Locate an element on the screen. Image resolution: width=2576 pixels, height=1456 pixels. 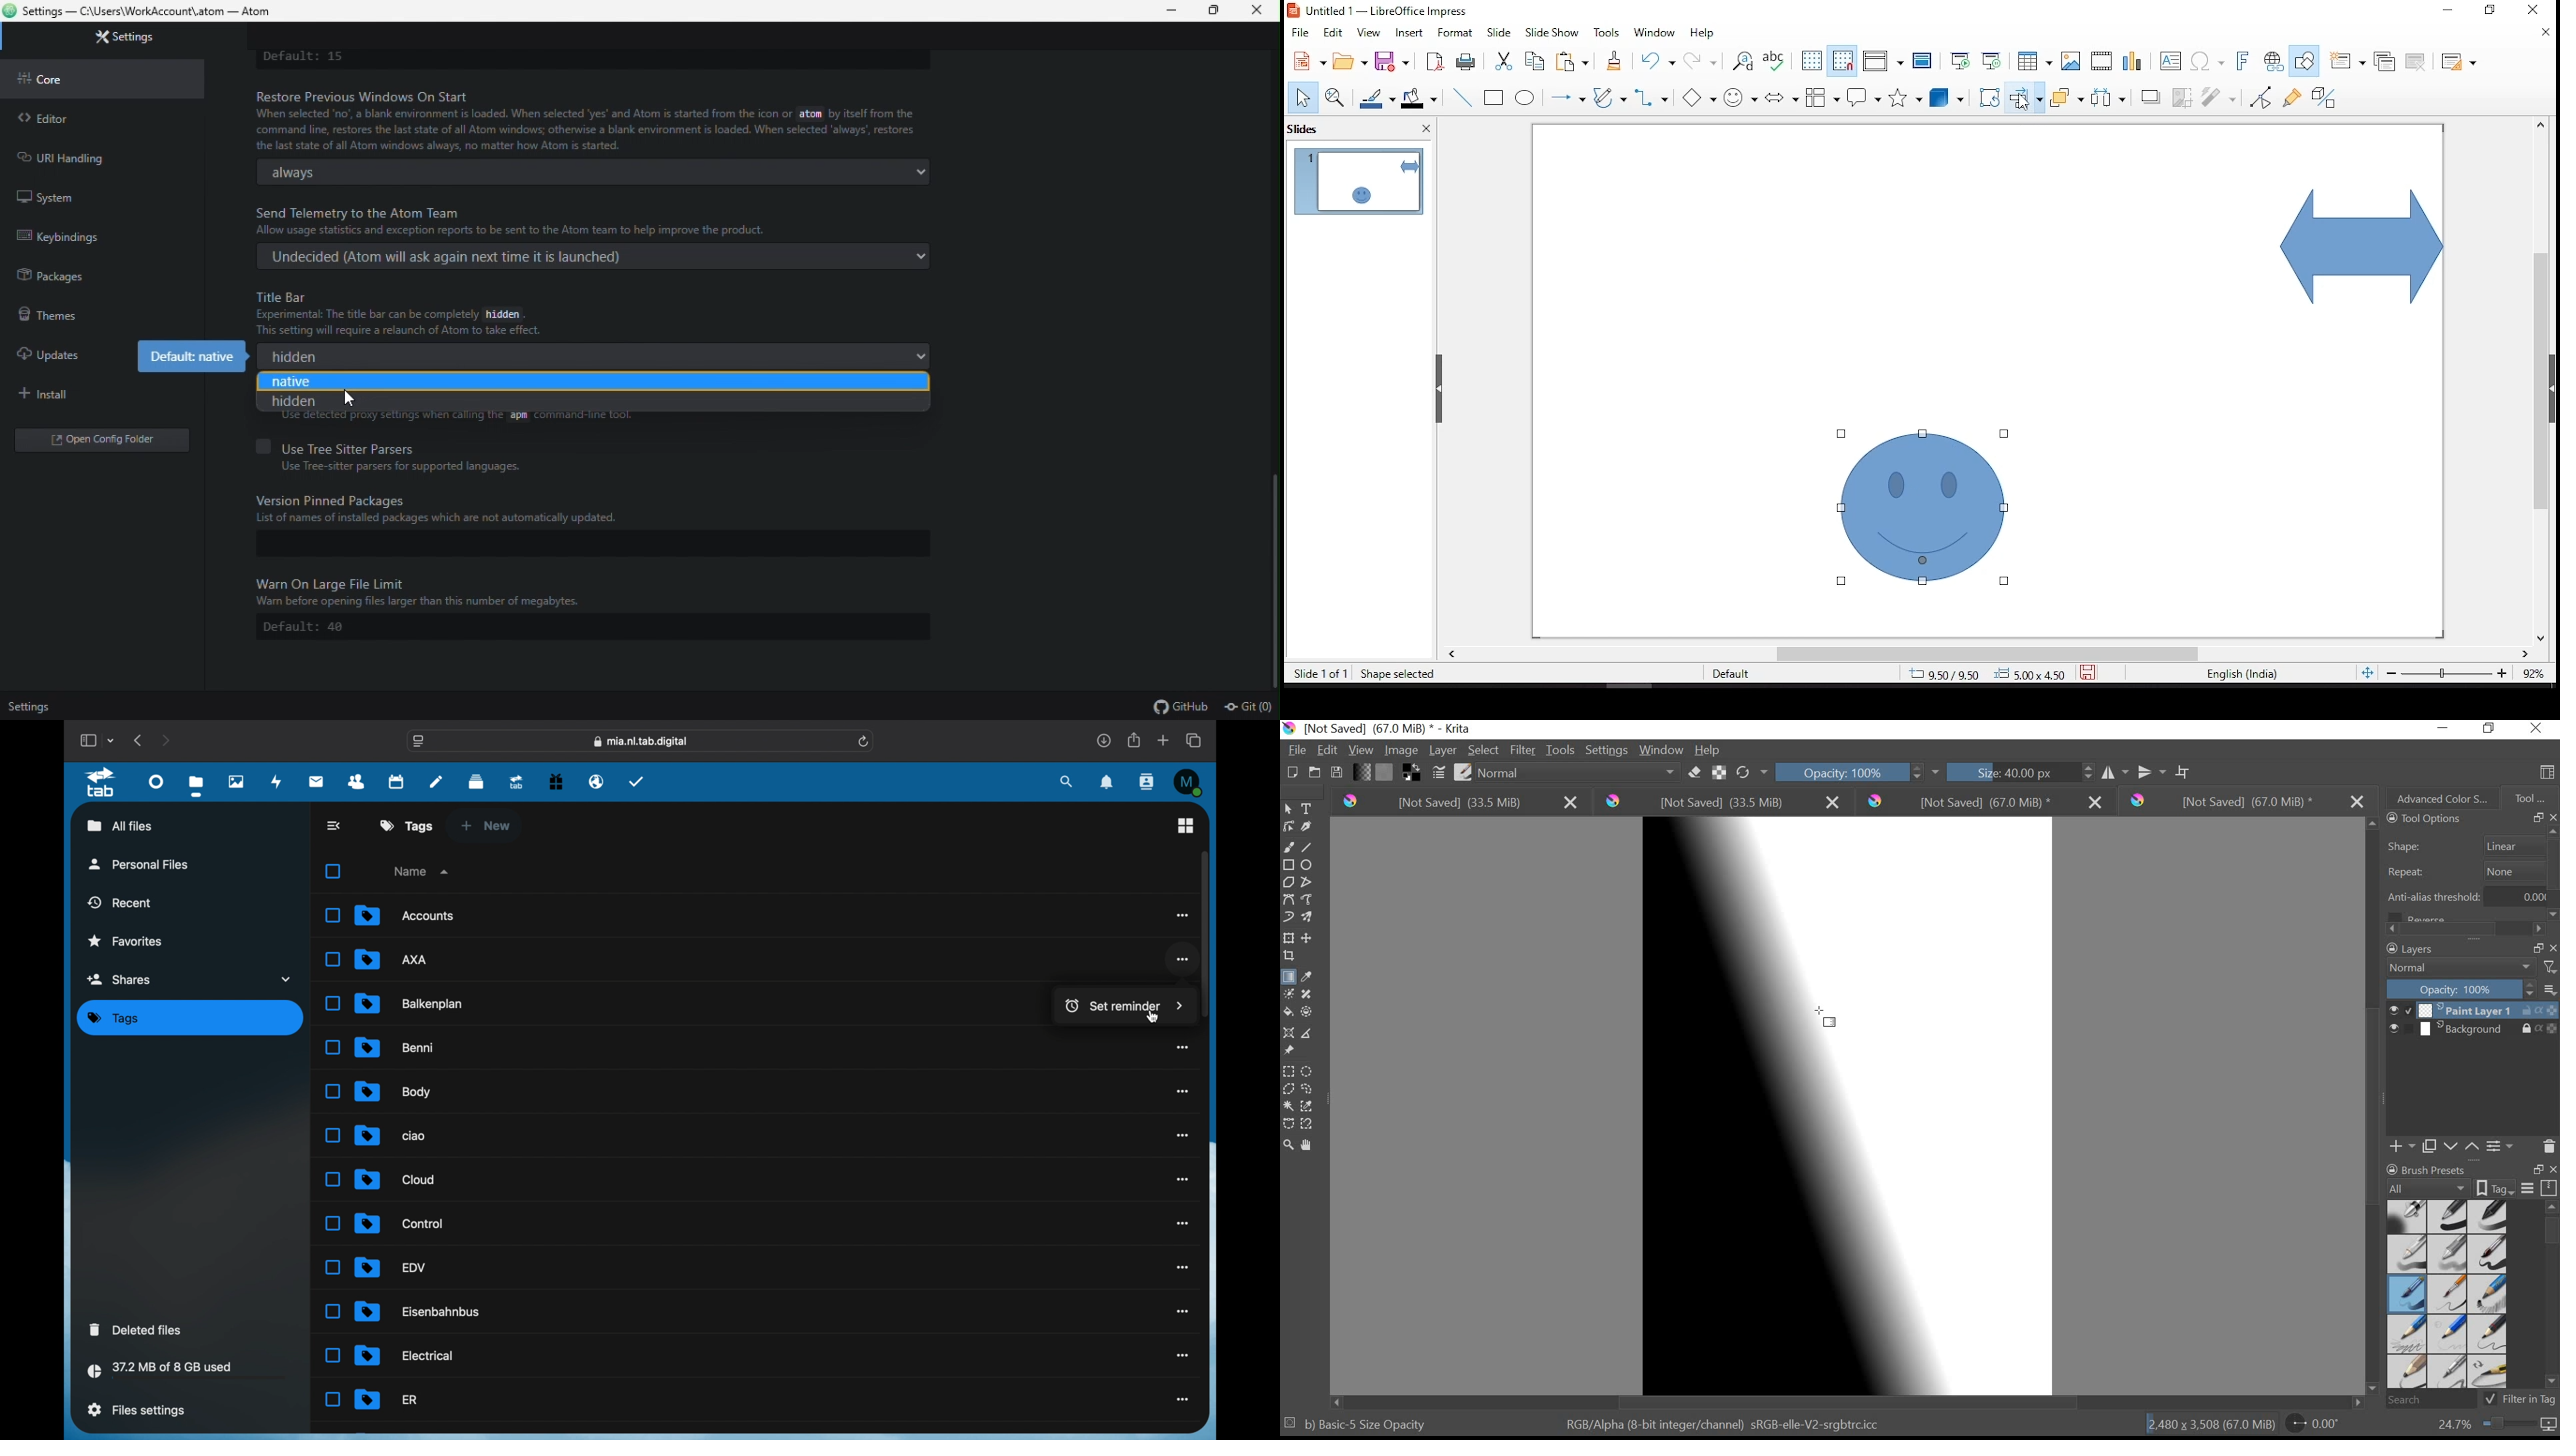
more options is located at coordinates (1183, 1311).